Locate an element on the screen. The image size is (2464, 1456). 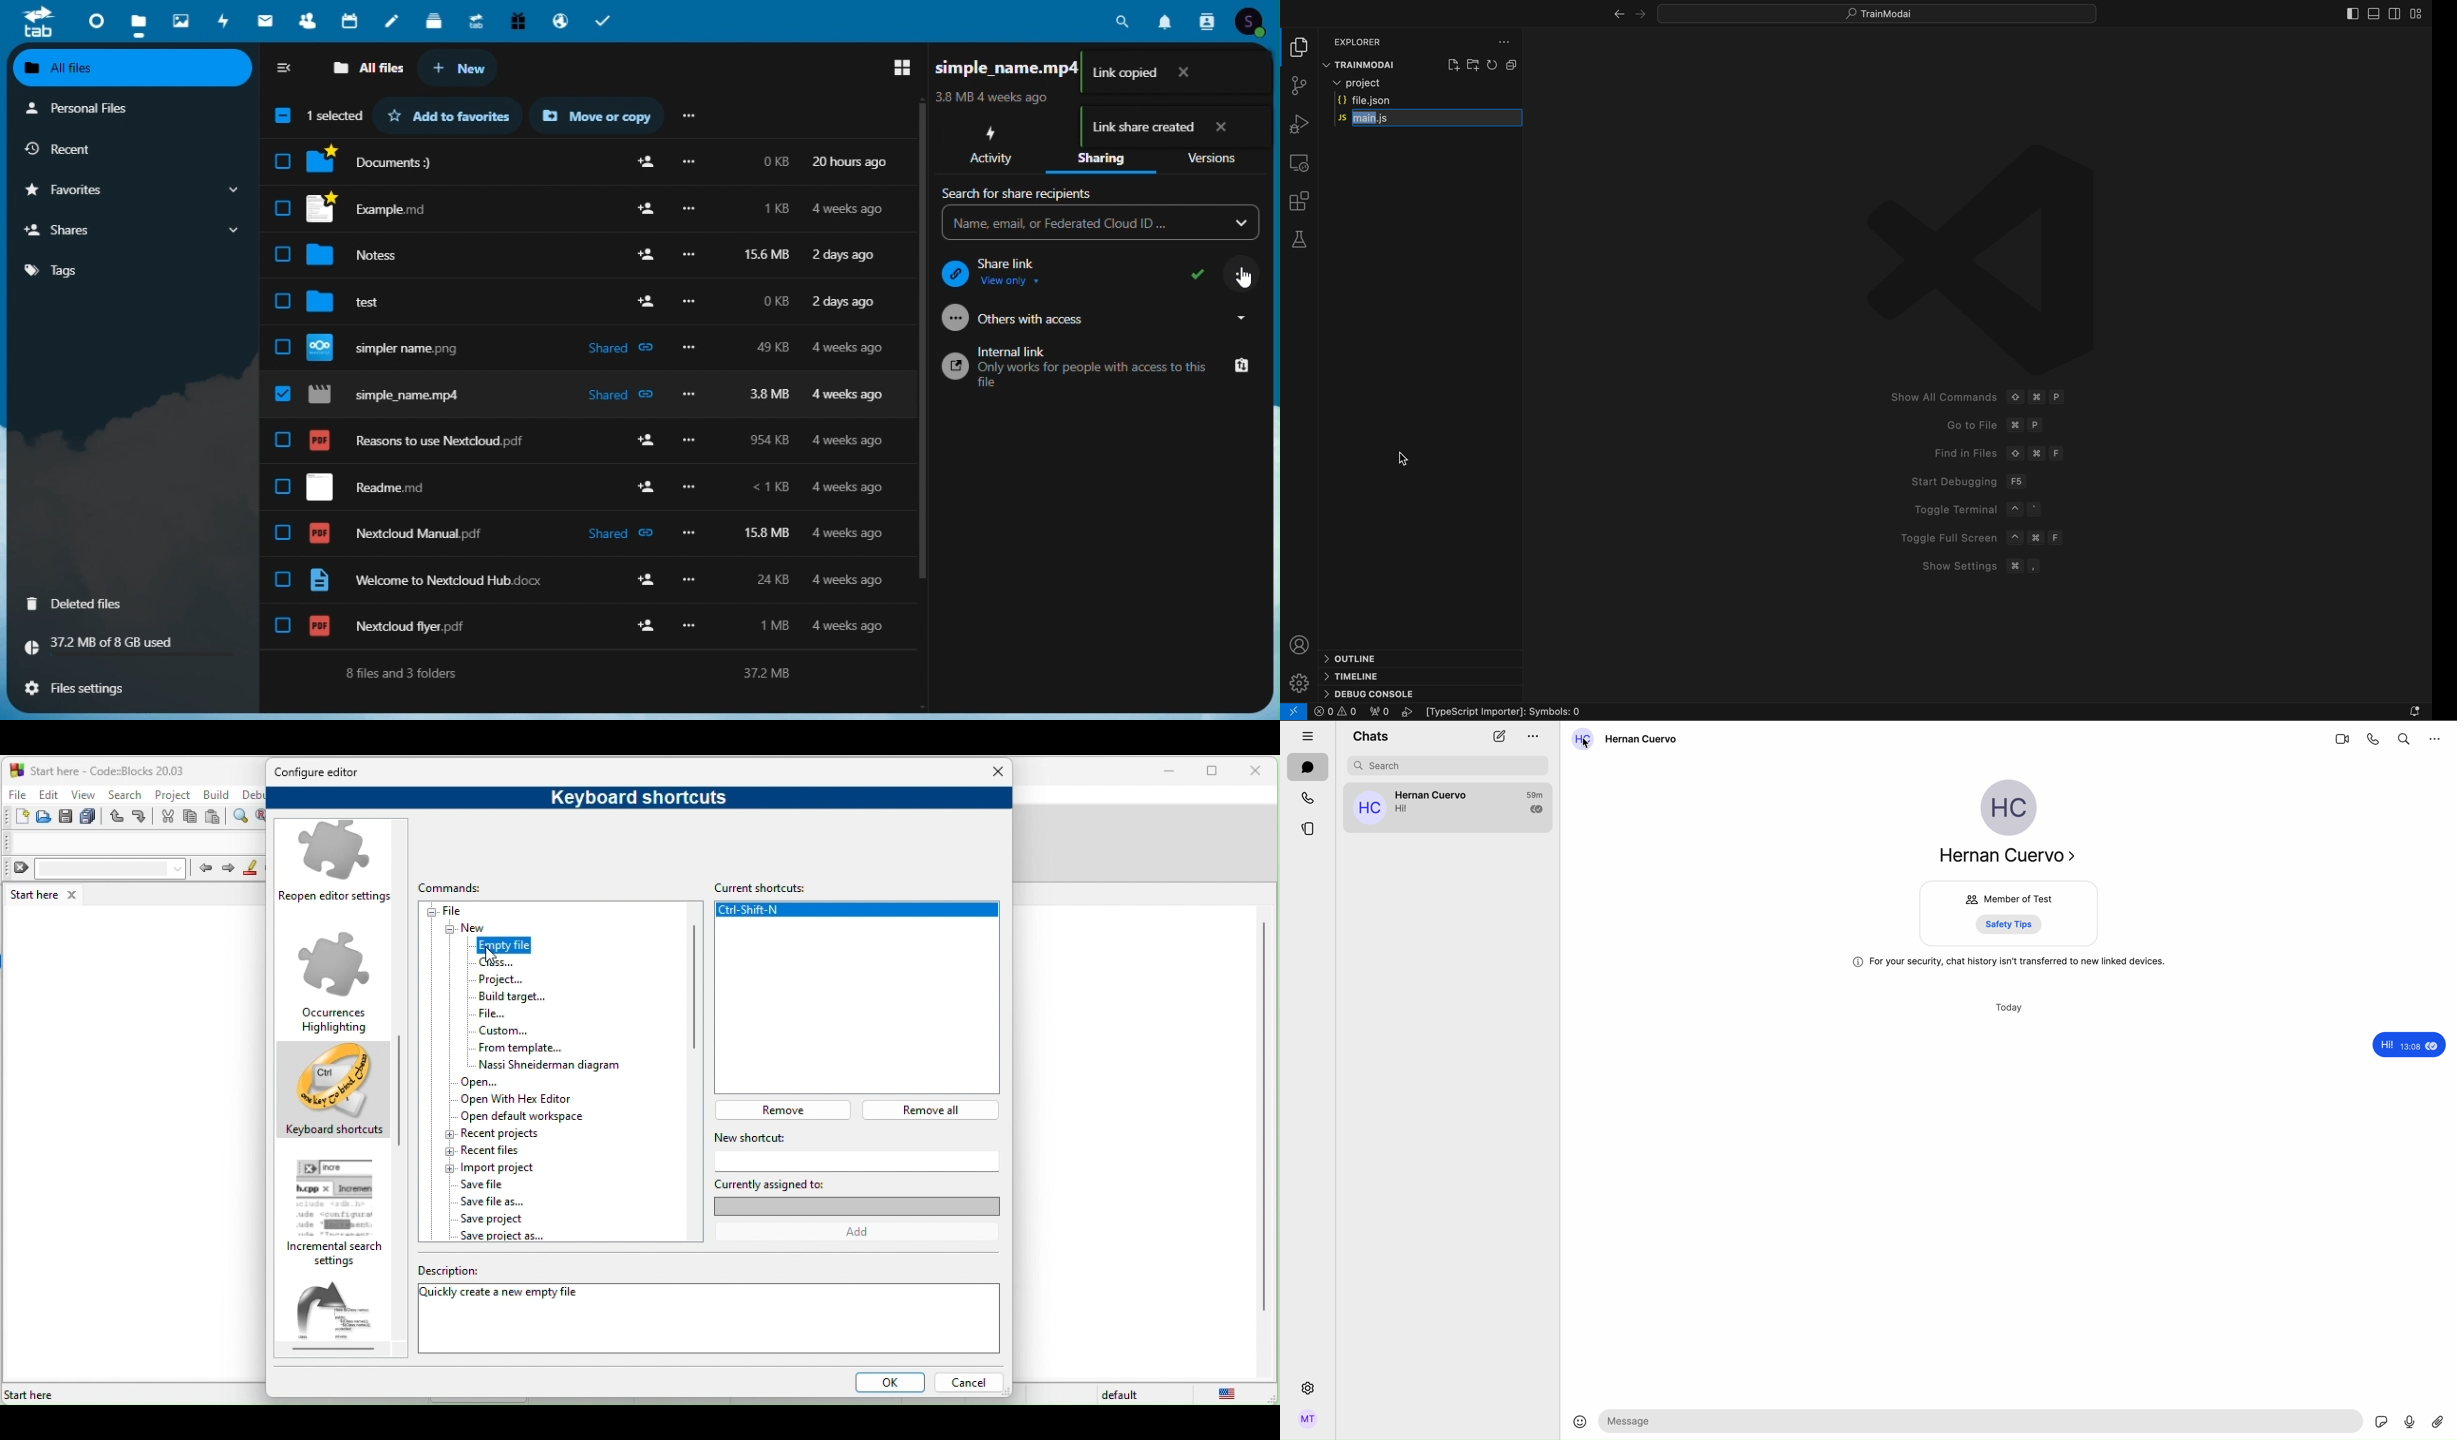
Hernan Cuervo's chat is located at coordinates (1447, 805).